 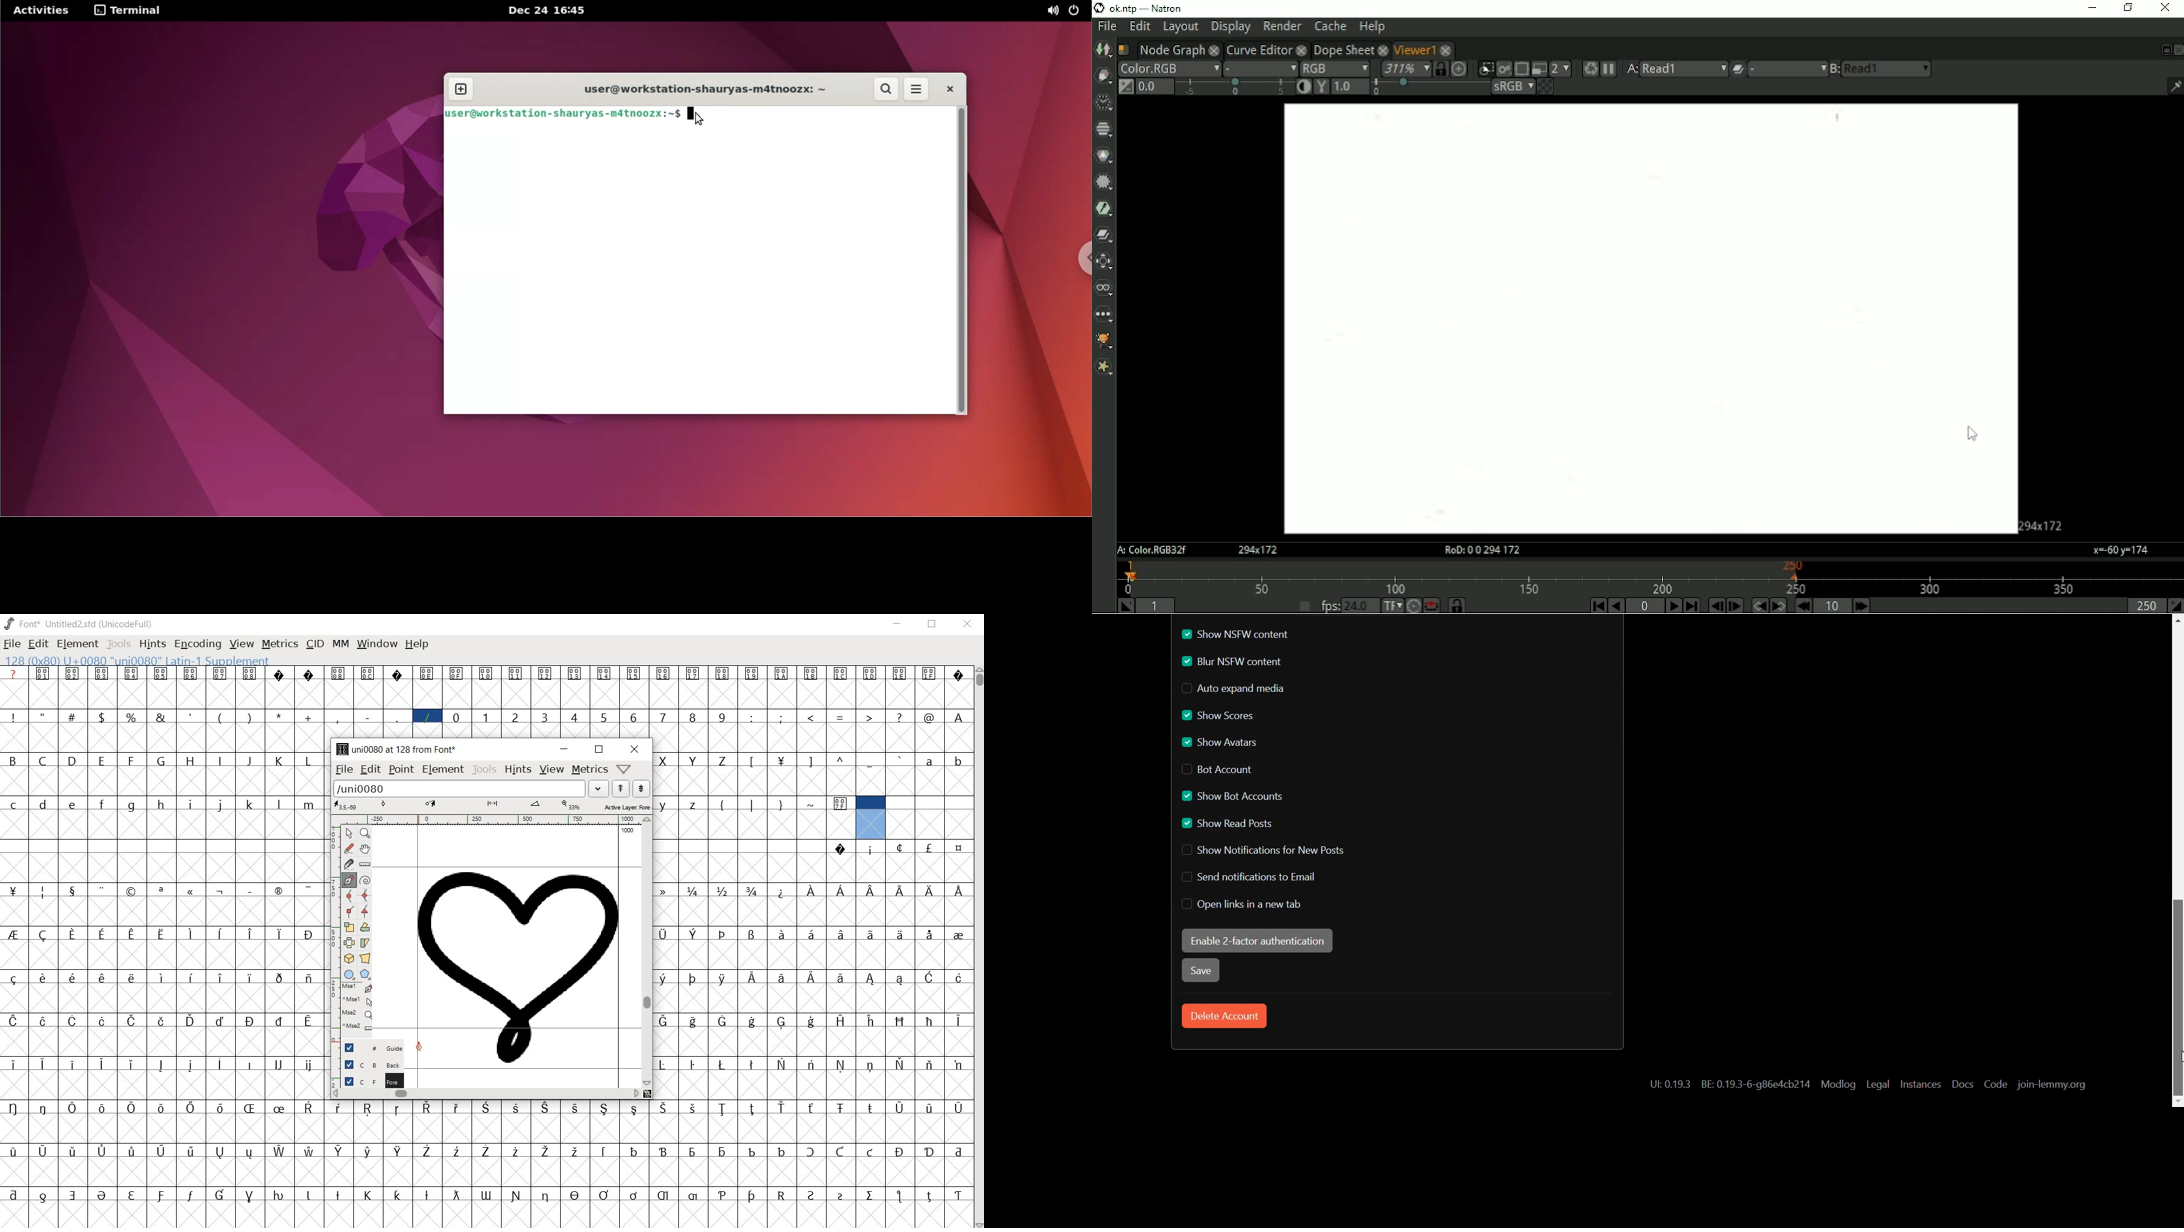 What do you see at coordinates (132, 1151) in the screenshot?
I see `glyph` at bounding box center [132, 1151].